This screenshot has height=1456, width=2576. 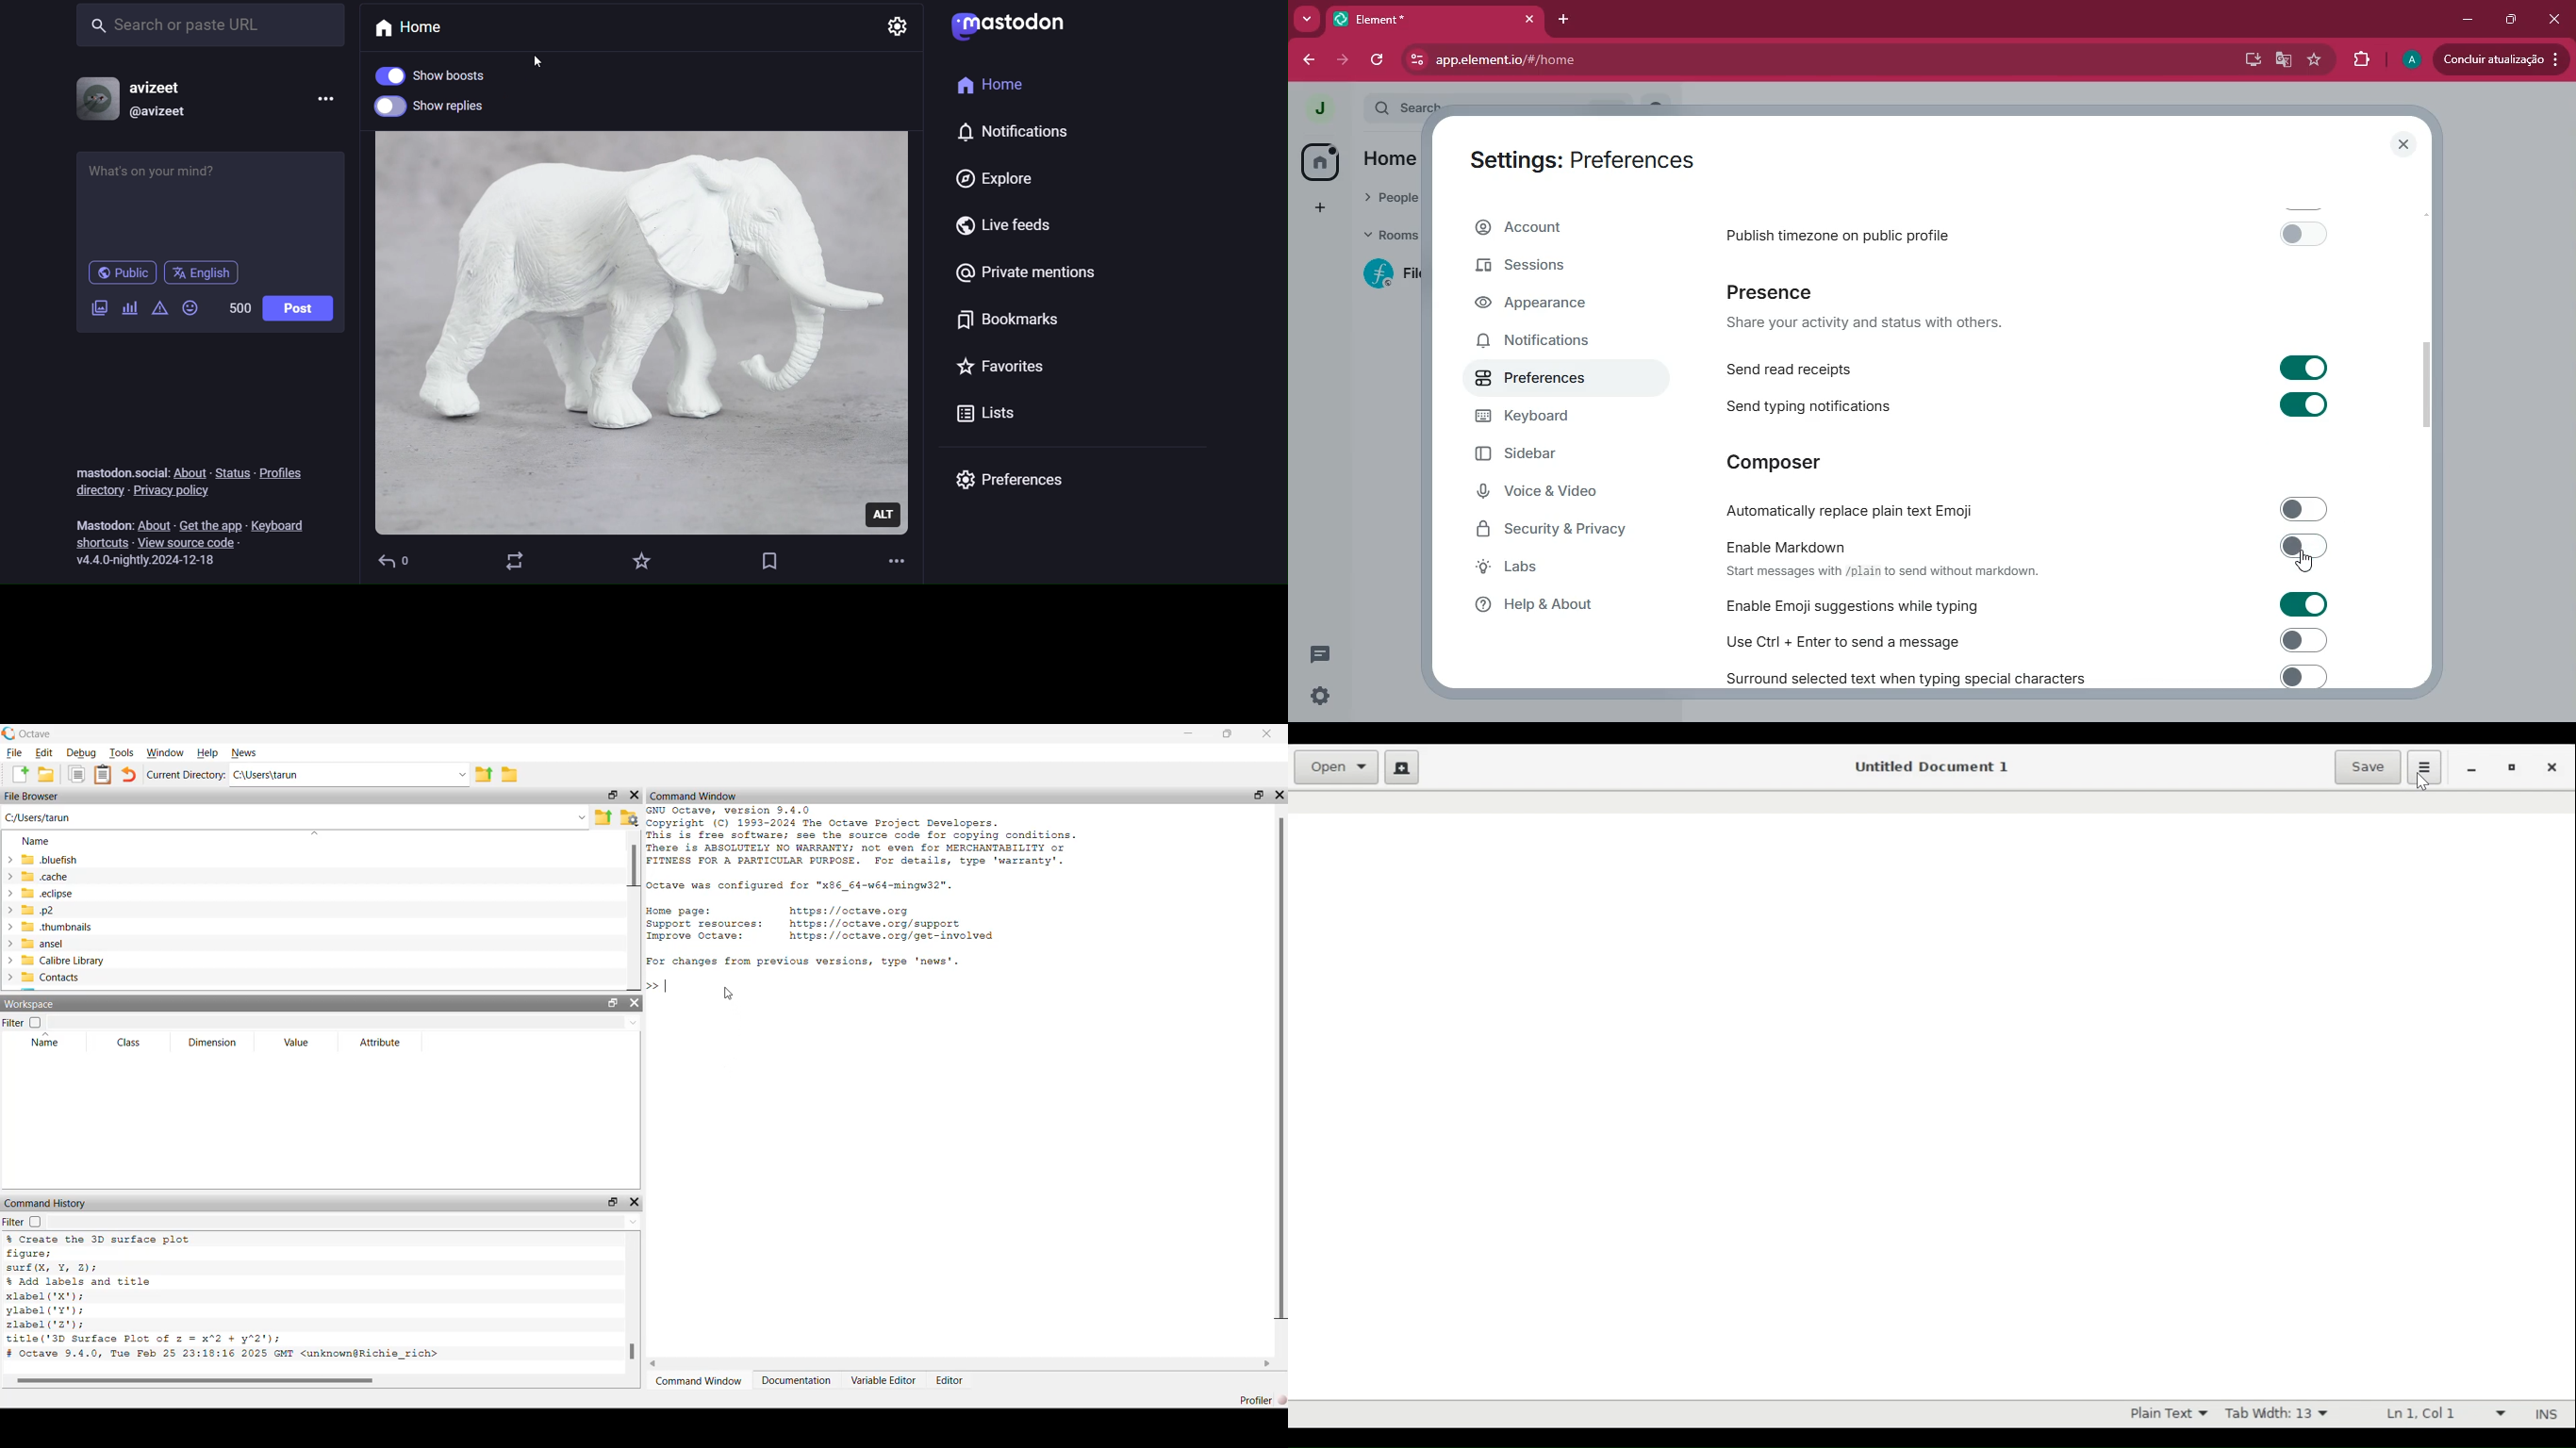 What do you see at coordinates (1002, 323) in the screenshot?
I see `bookmarks` at bounding box center [1002, 323].